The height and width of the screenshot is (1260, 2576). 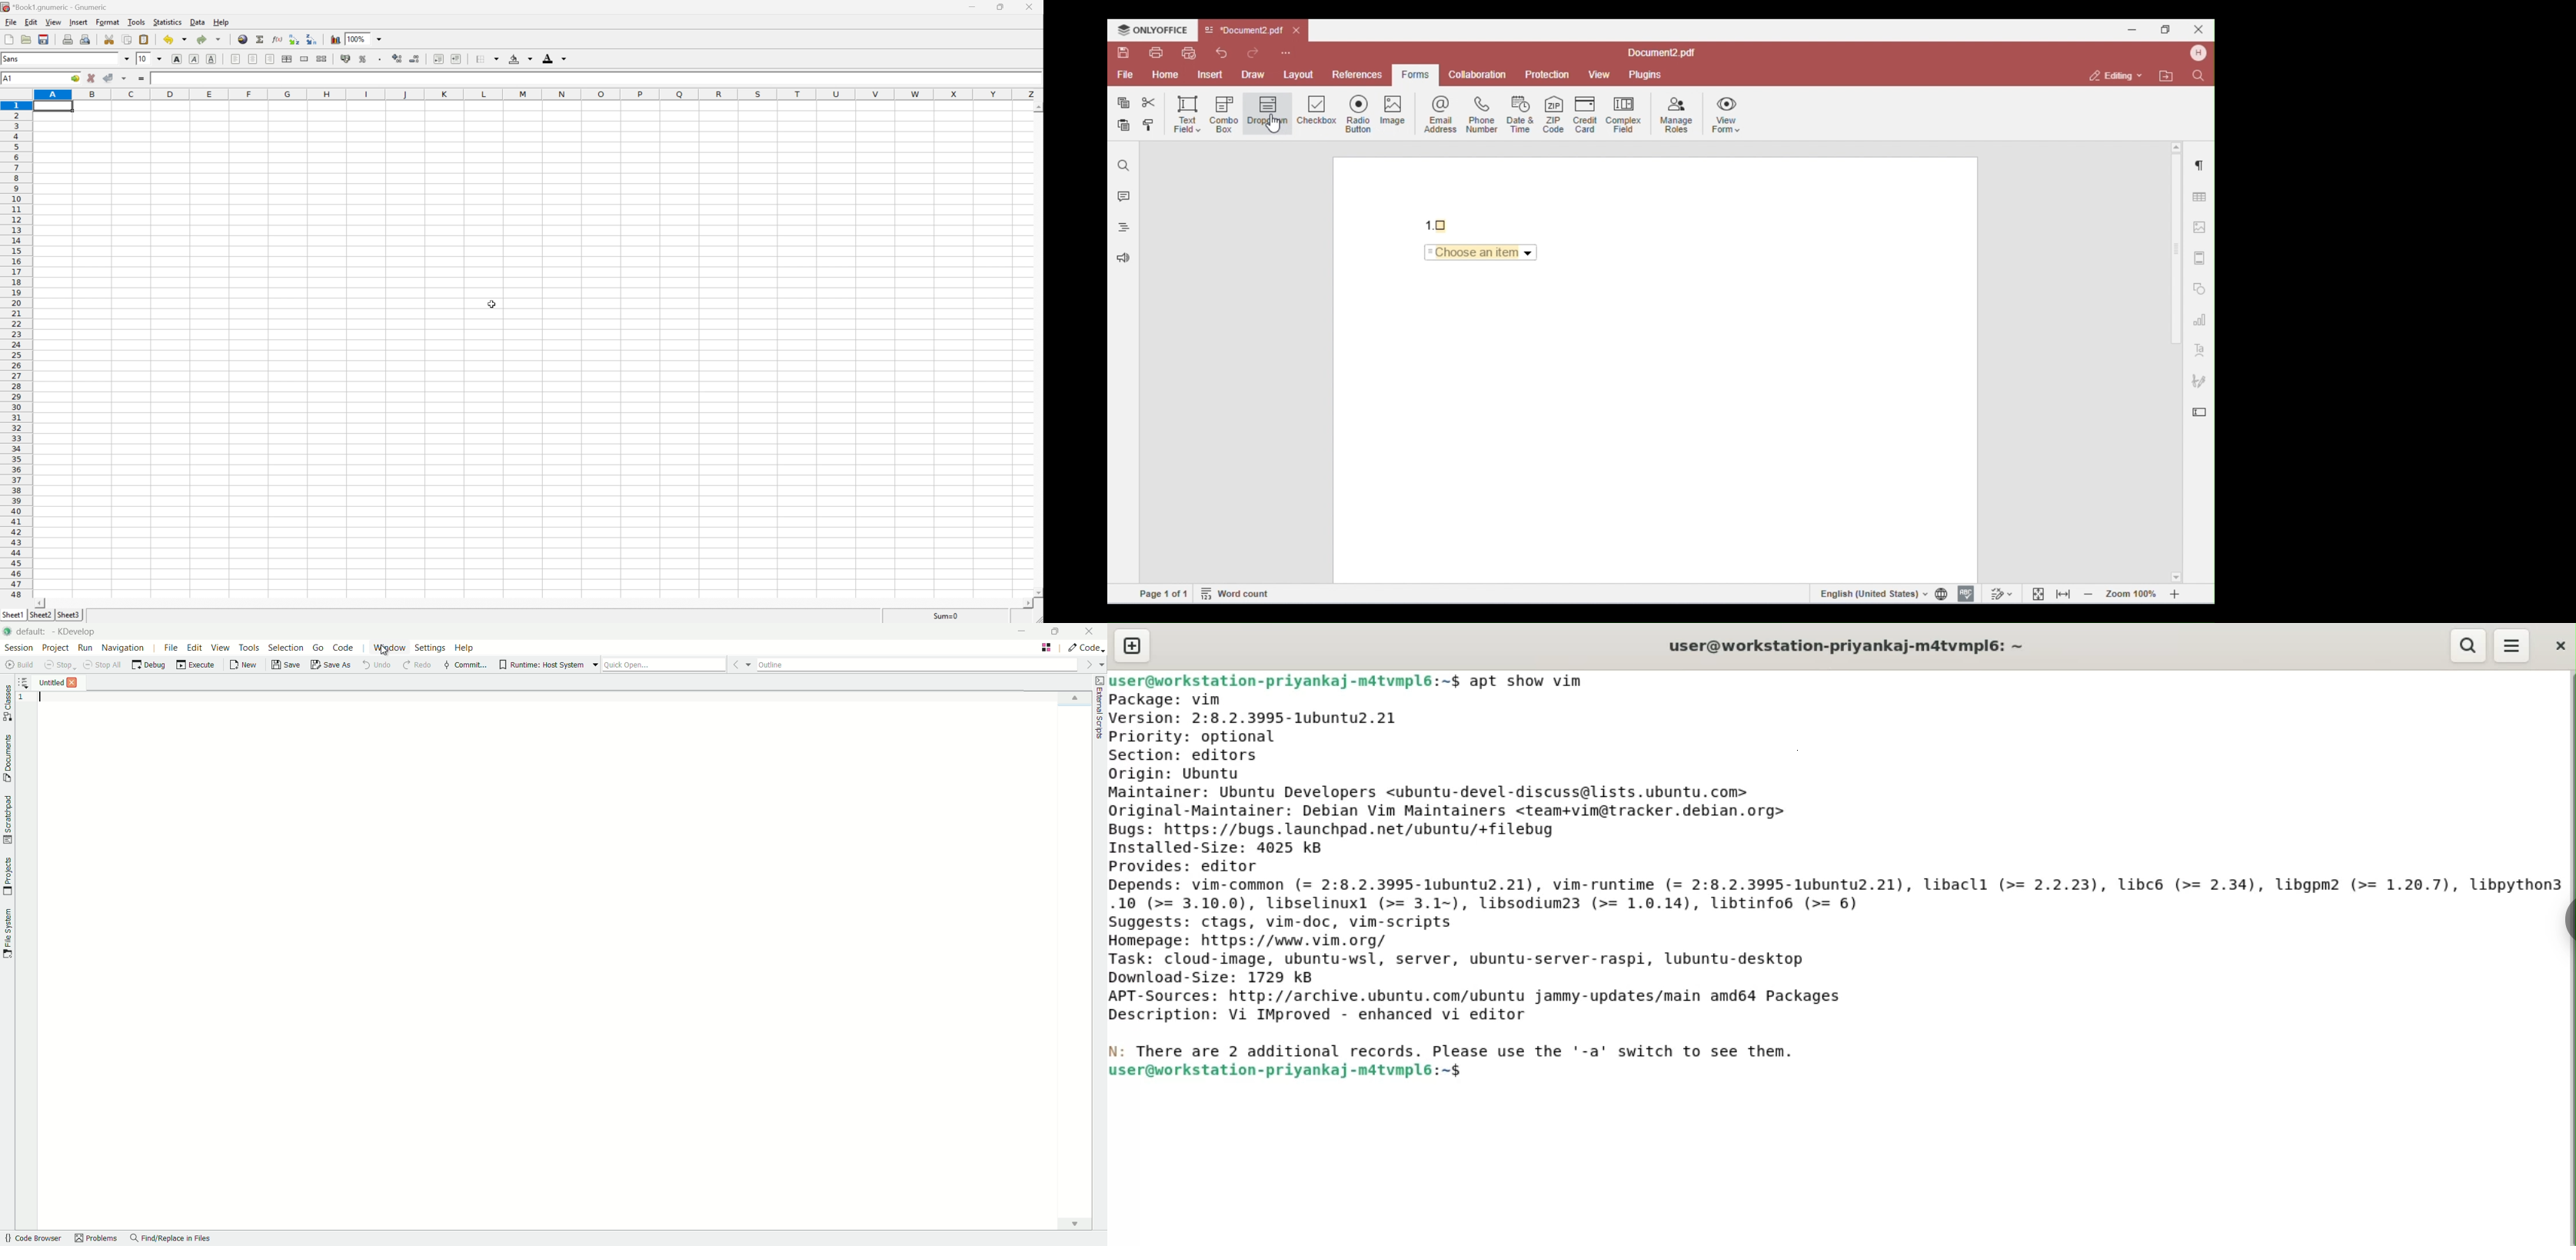 I want to click on Drop Down, so click(x=126, y=58).